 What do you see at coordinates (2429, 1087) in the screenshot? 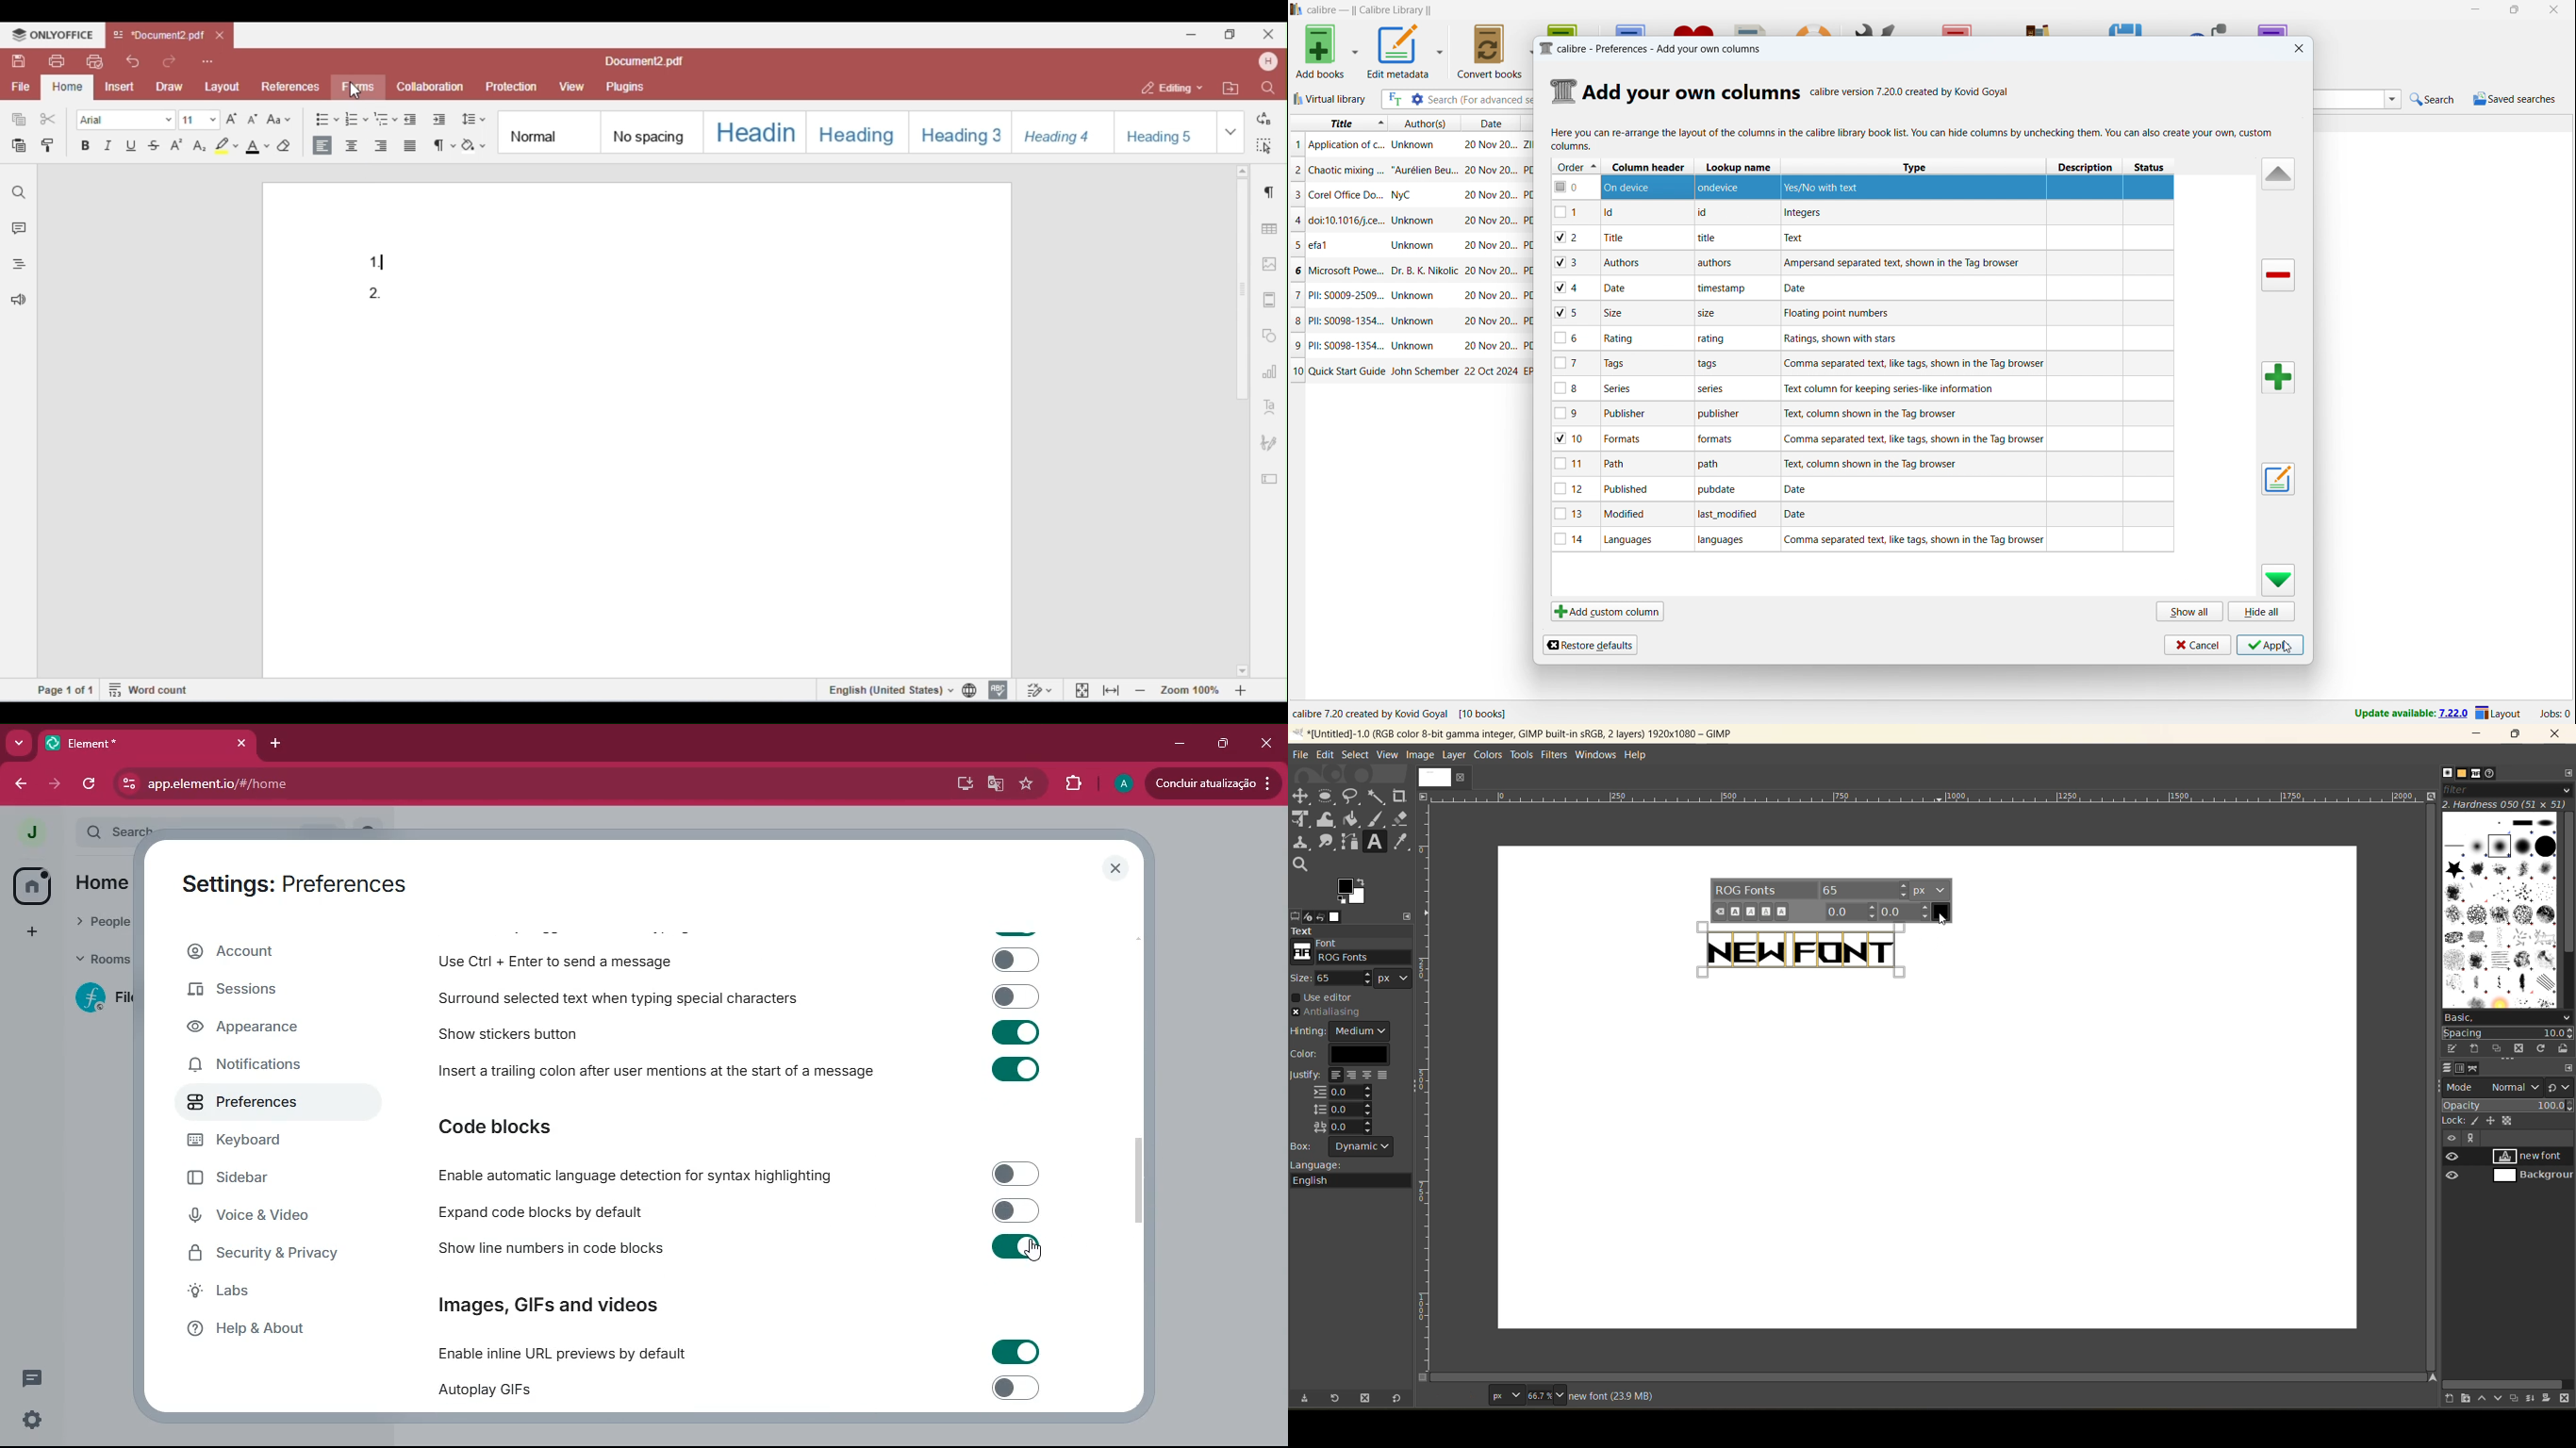
I see `vertical scroll bar` at bounding box center [2429, 1087].